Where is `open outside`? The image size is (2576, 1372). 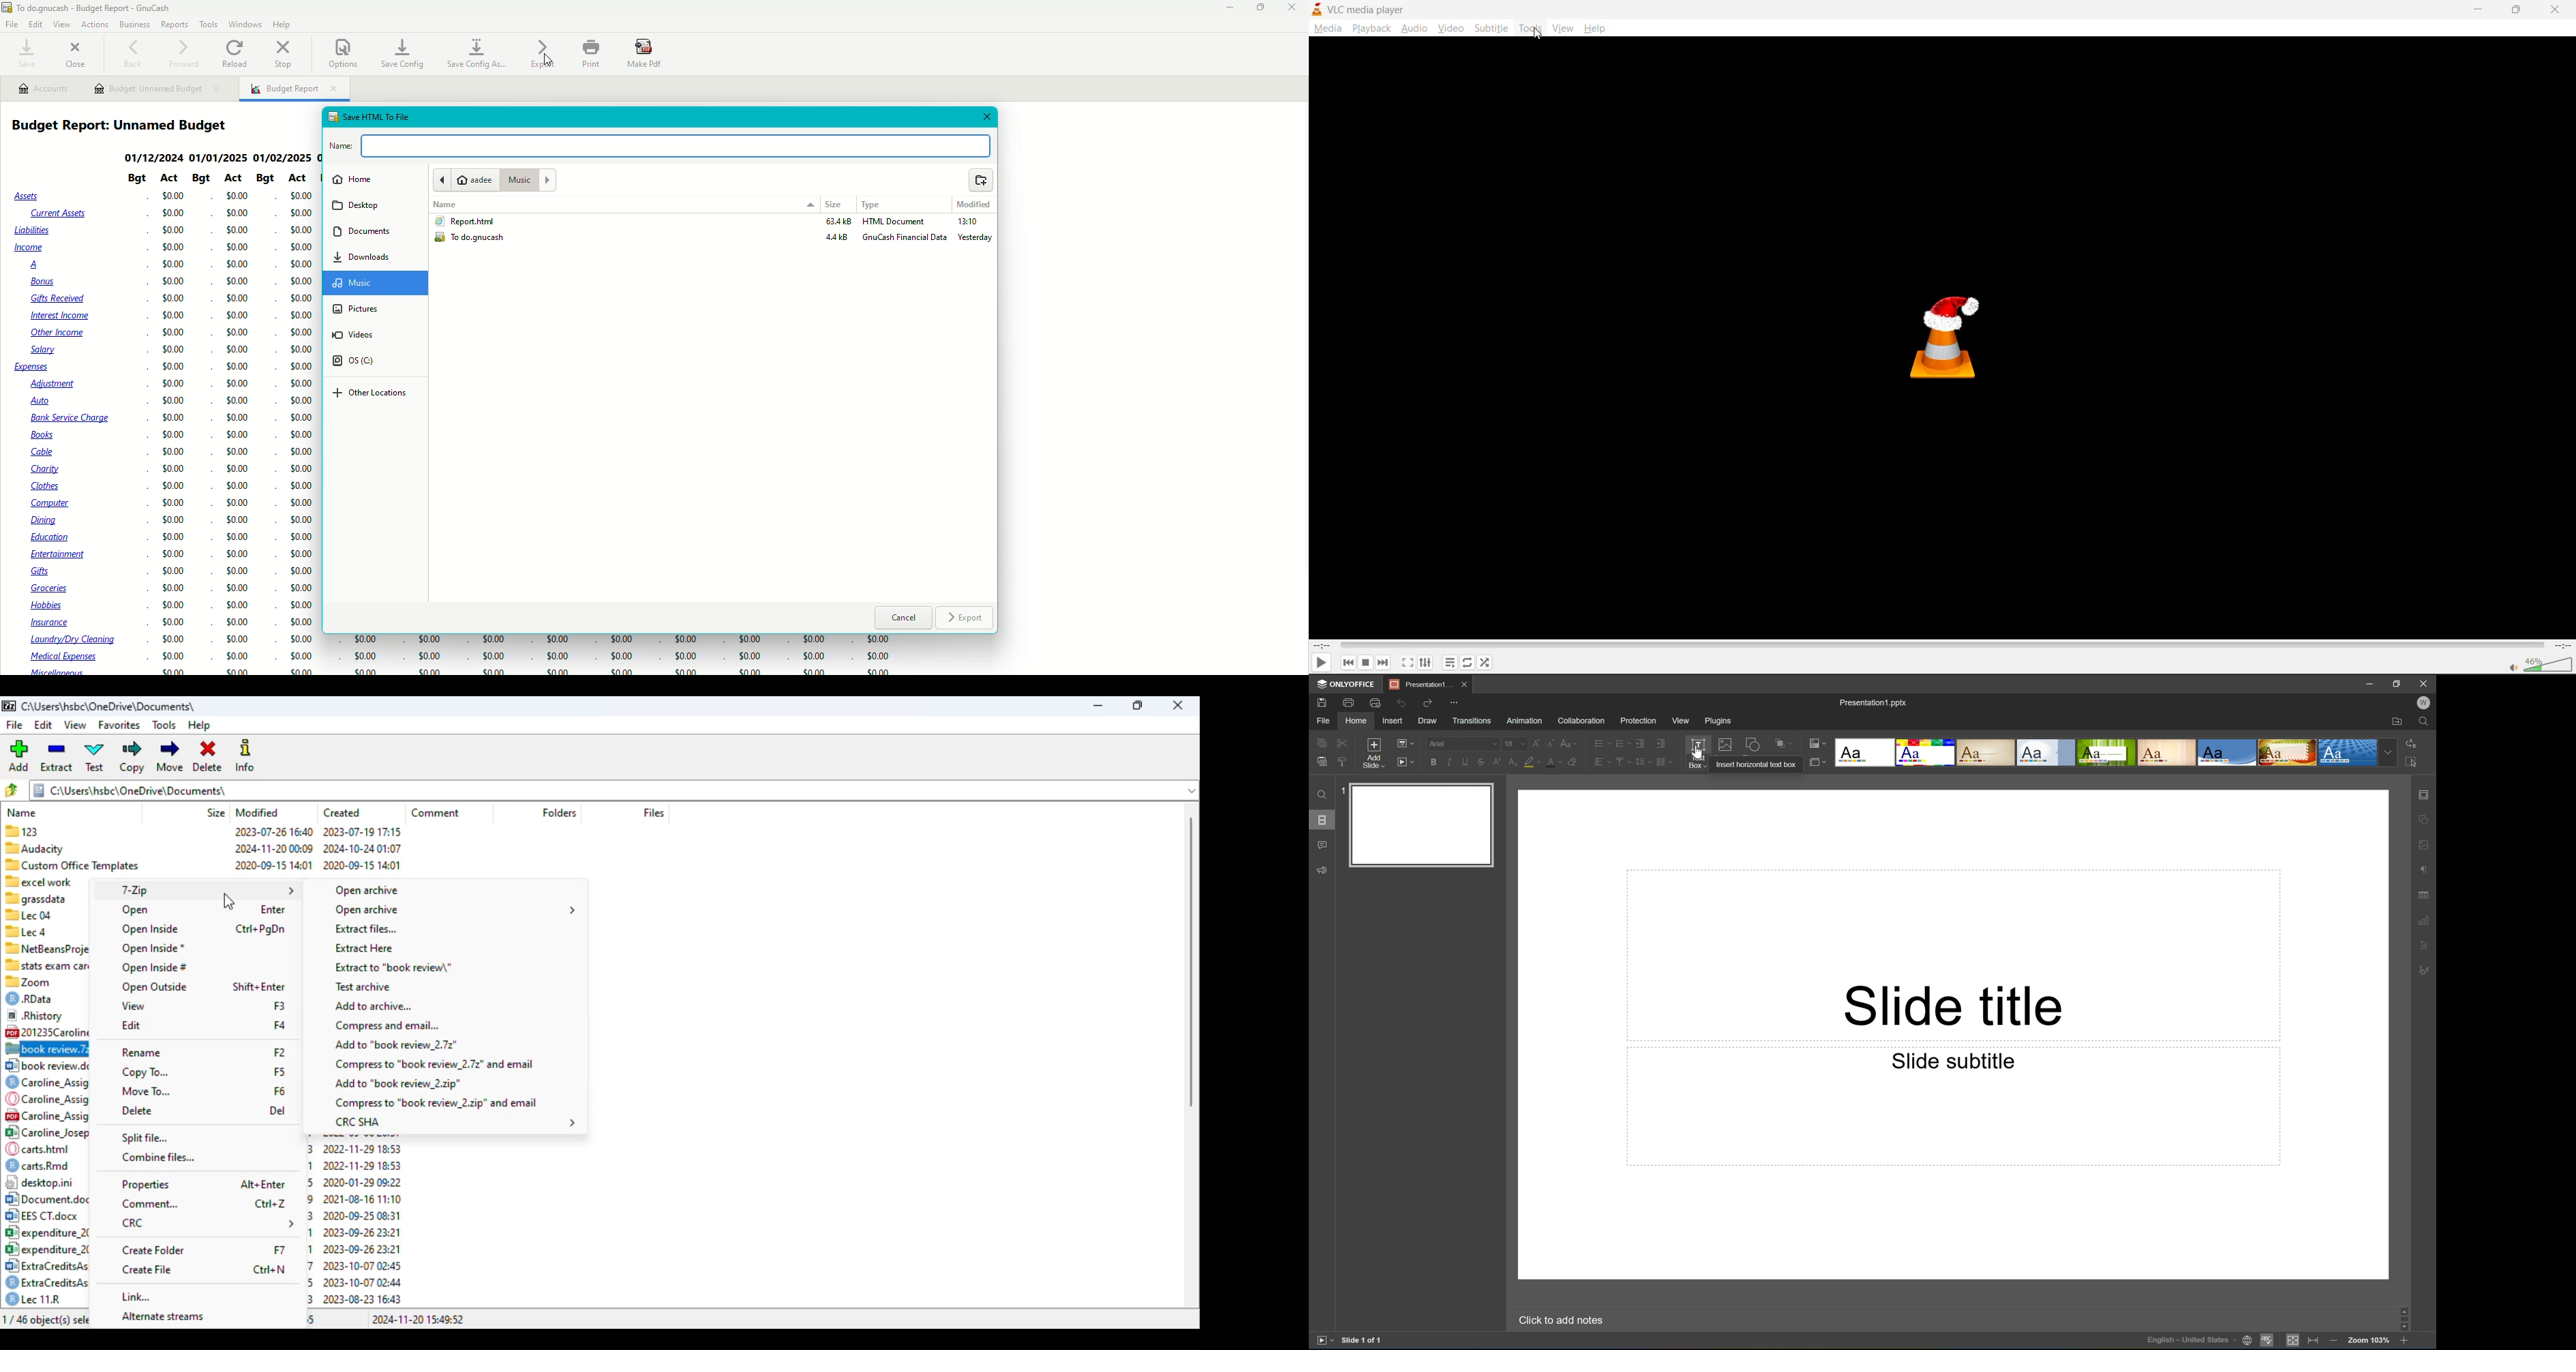
open outside is located at coordinates (154, 987).